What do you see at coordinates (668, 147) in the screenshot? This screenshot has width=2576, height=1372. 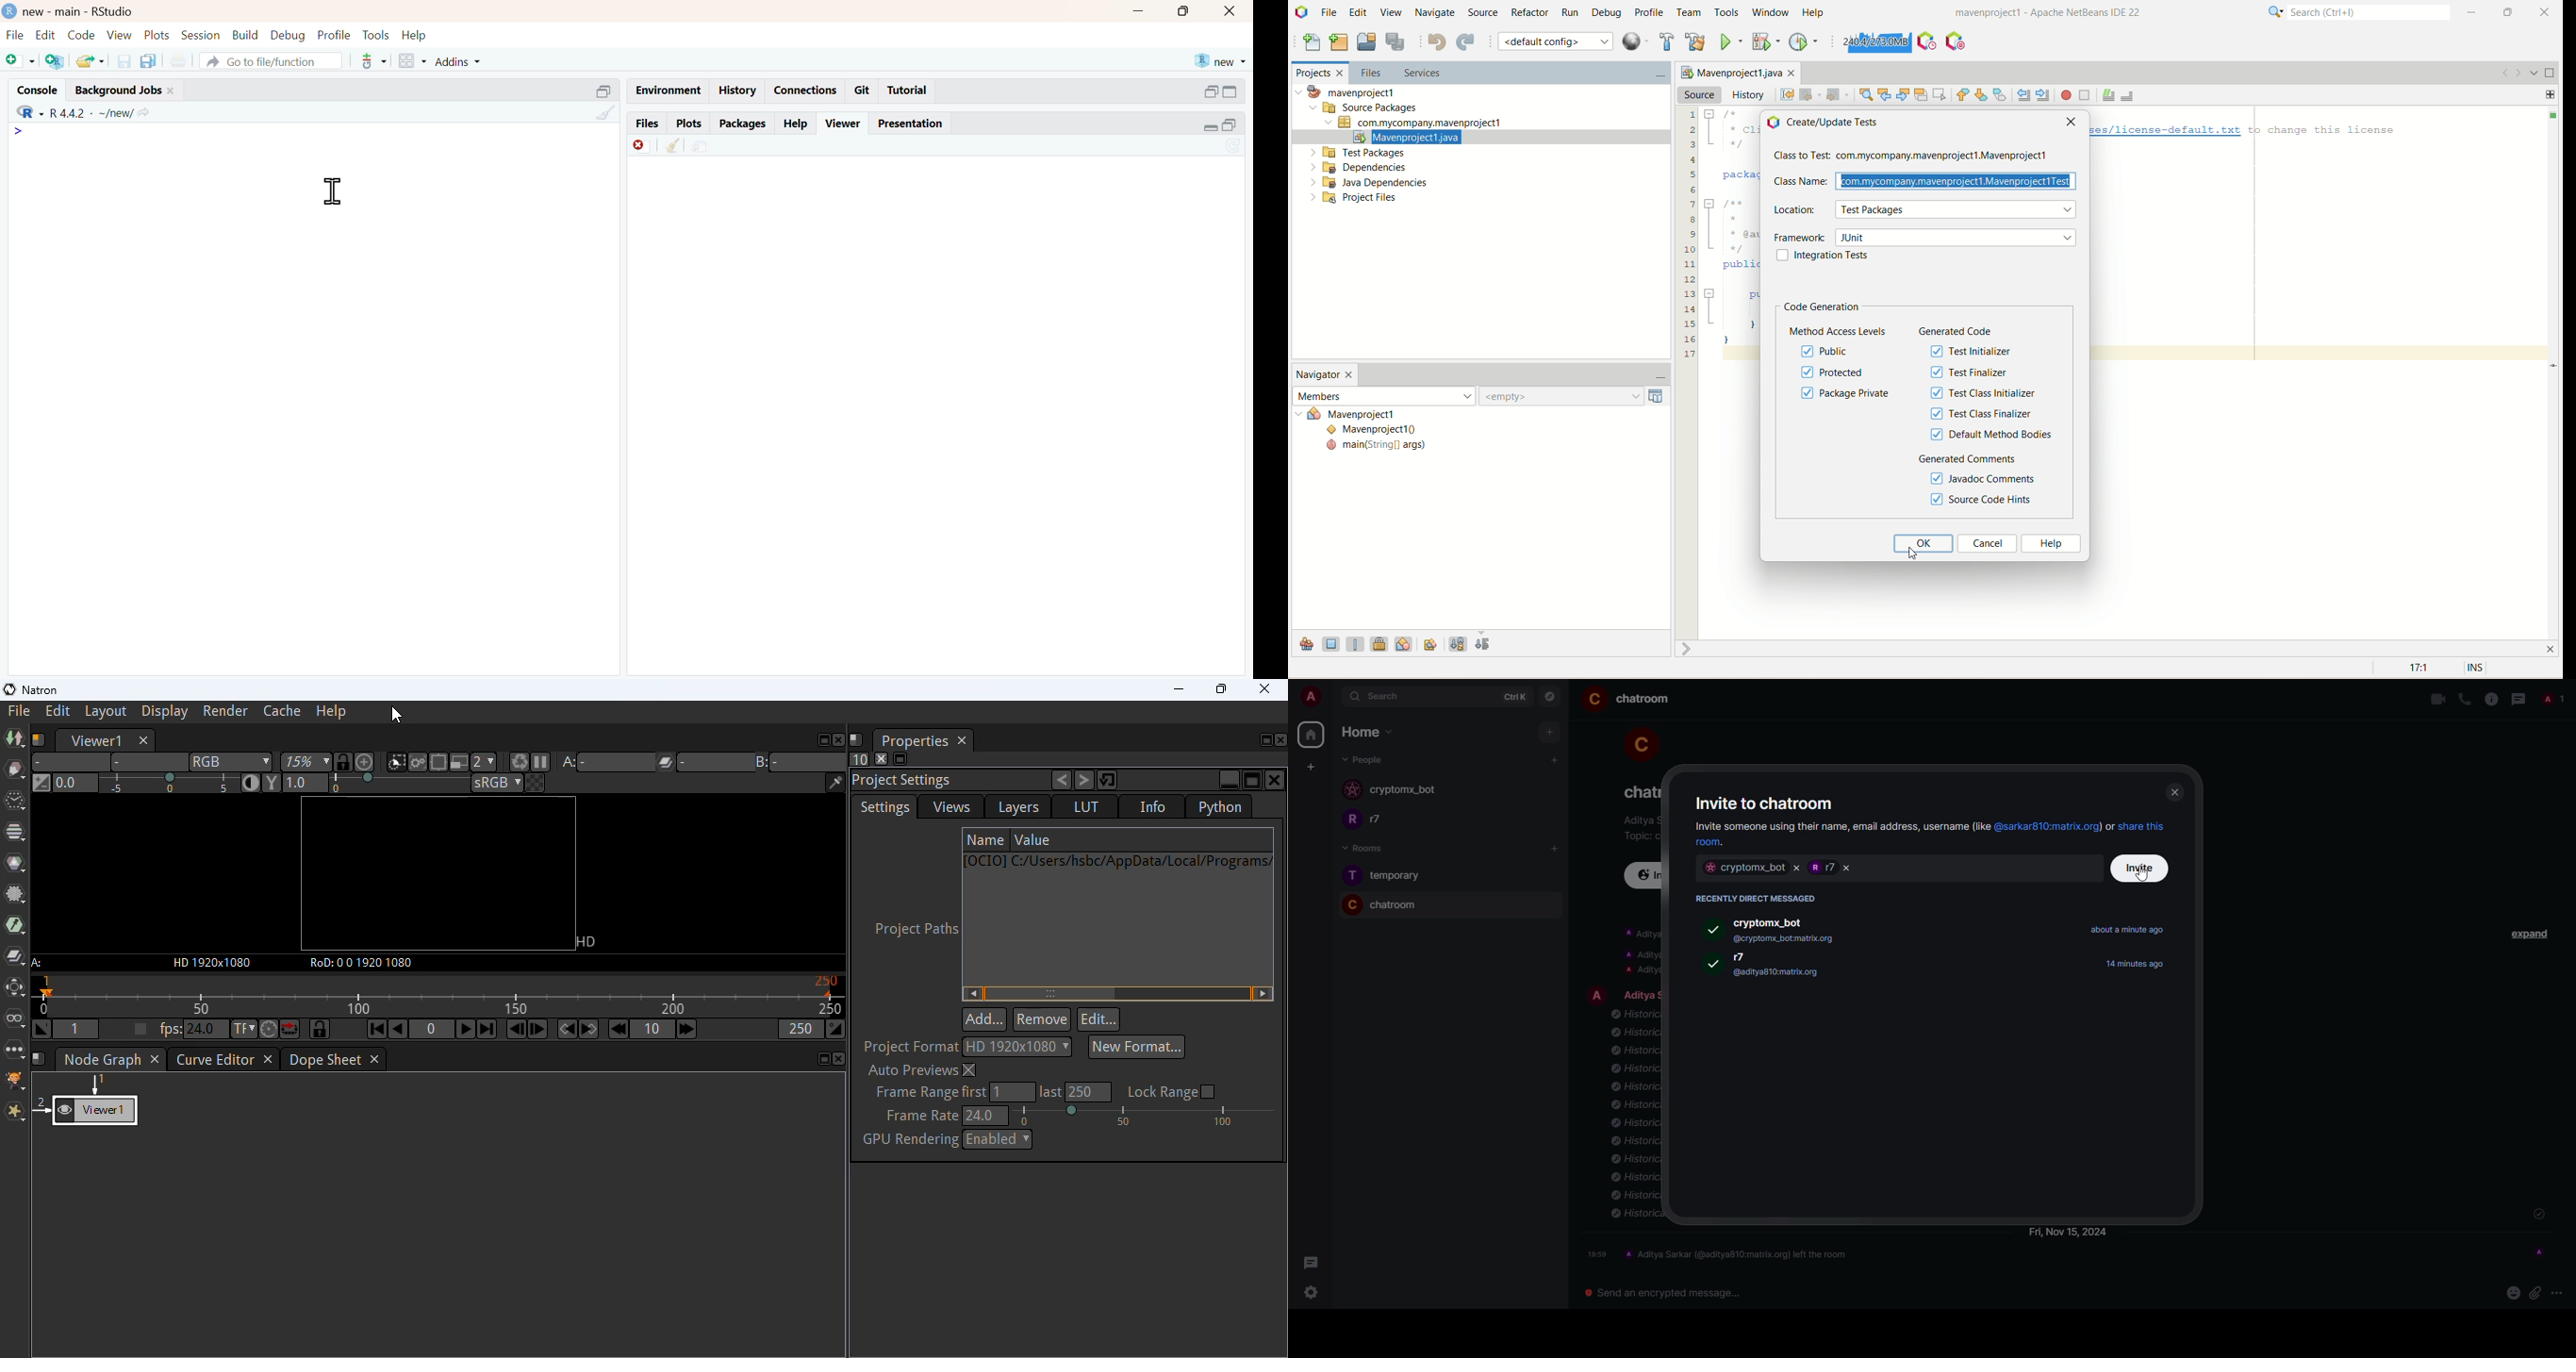 I see `clear all viewer item` at bounding box center [668, 147].